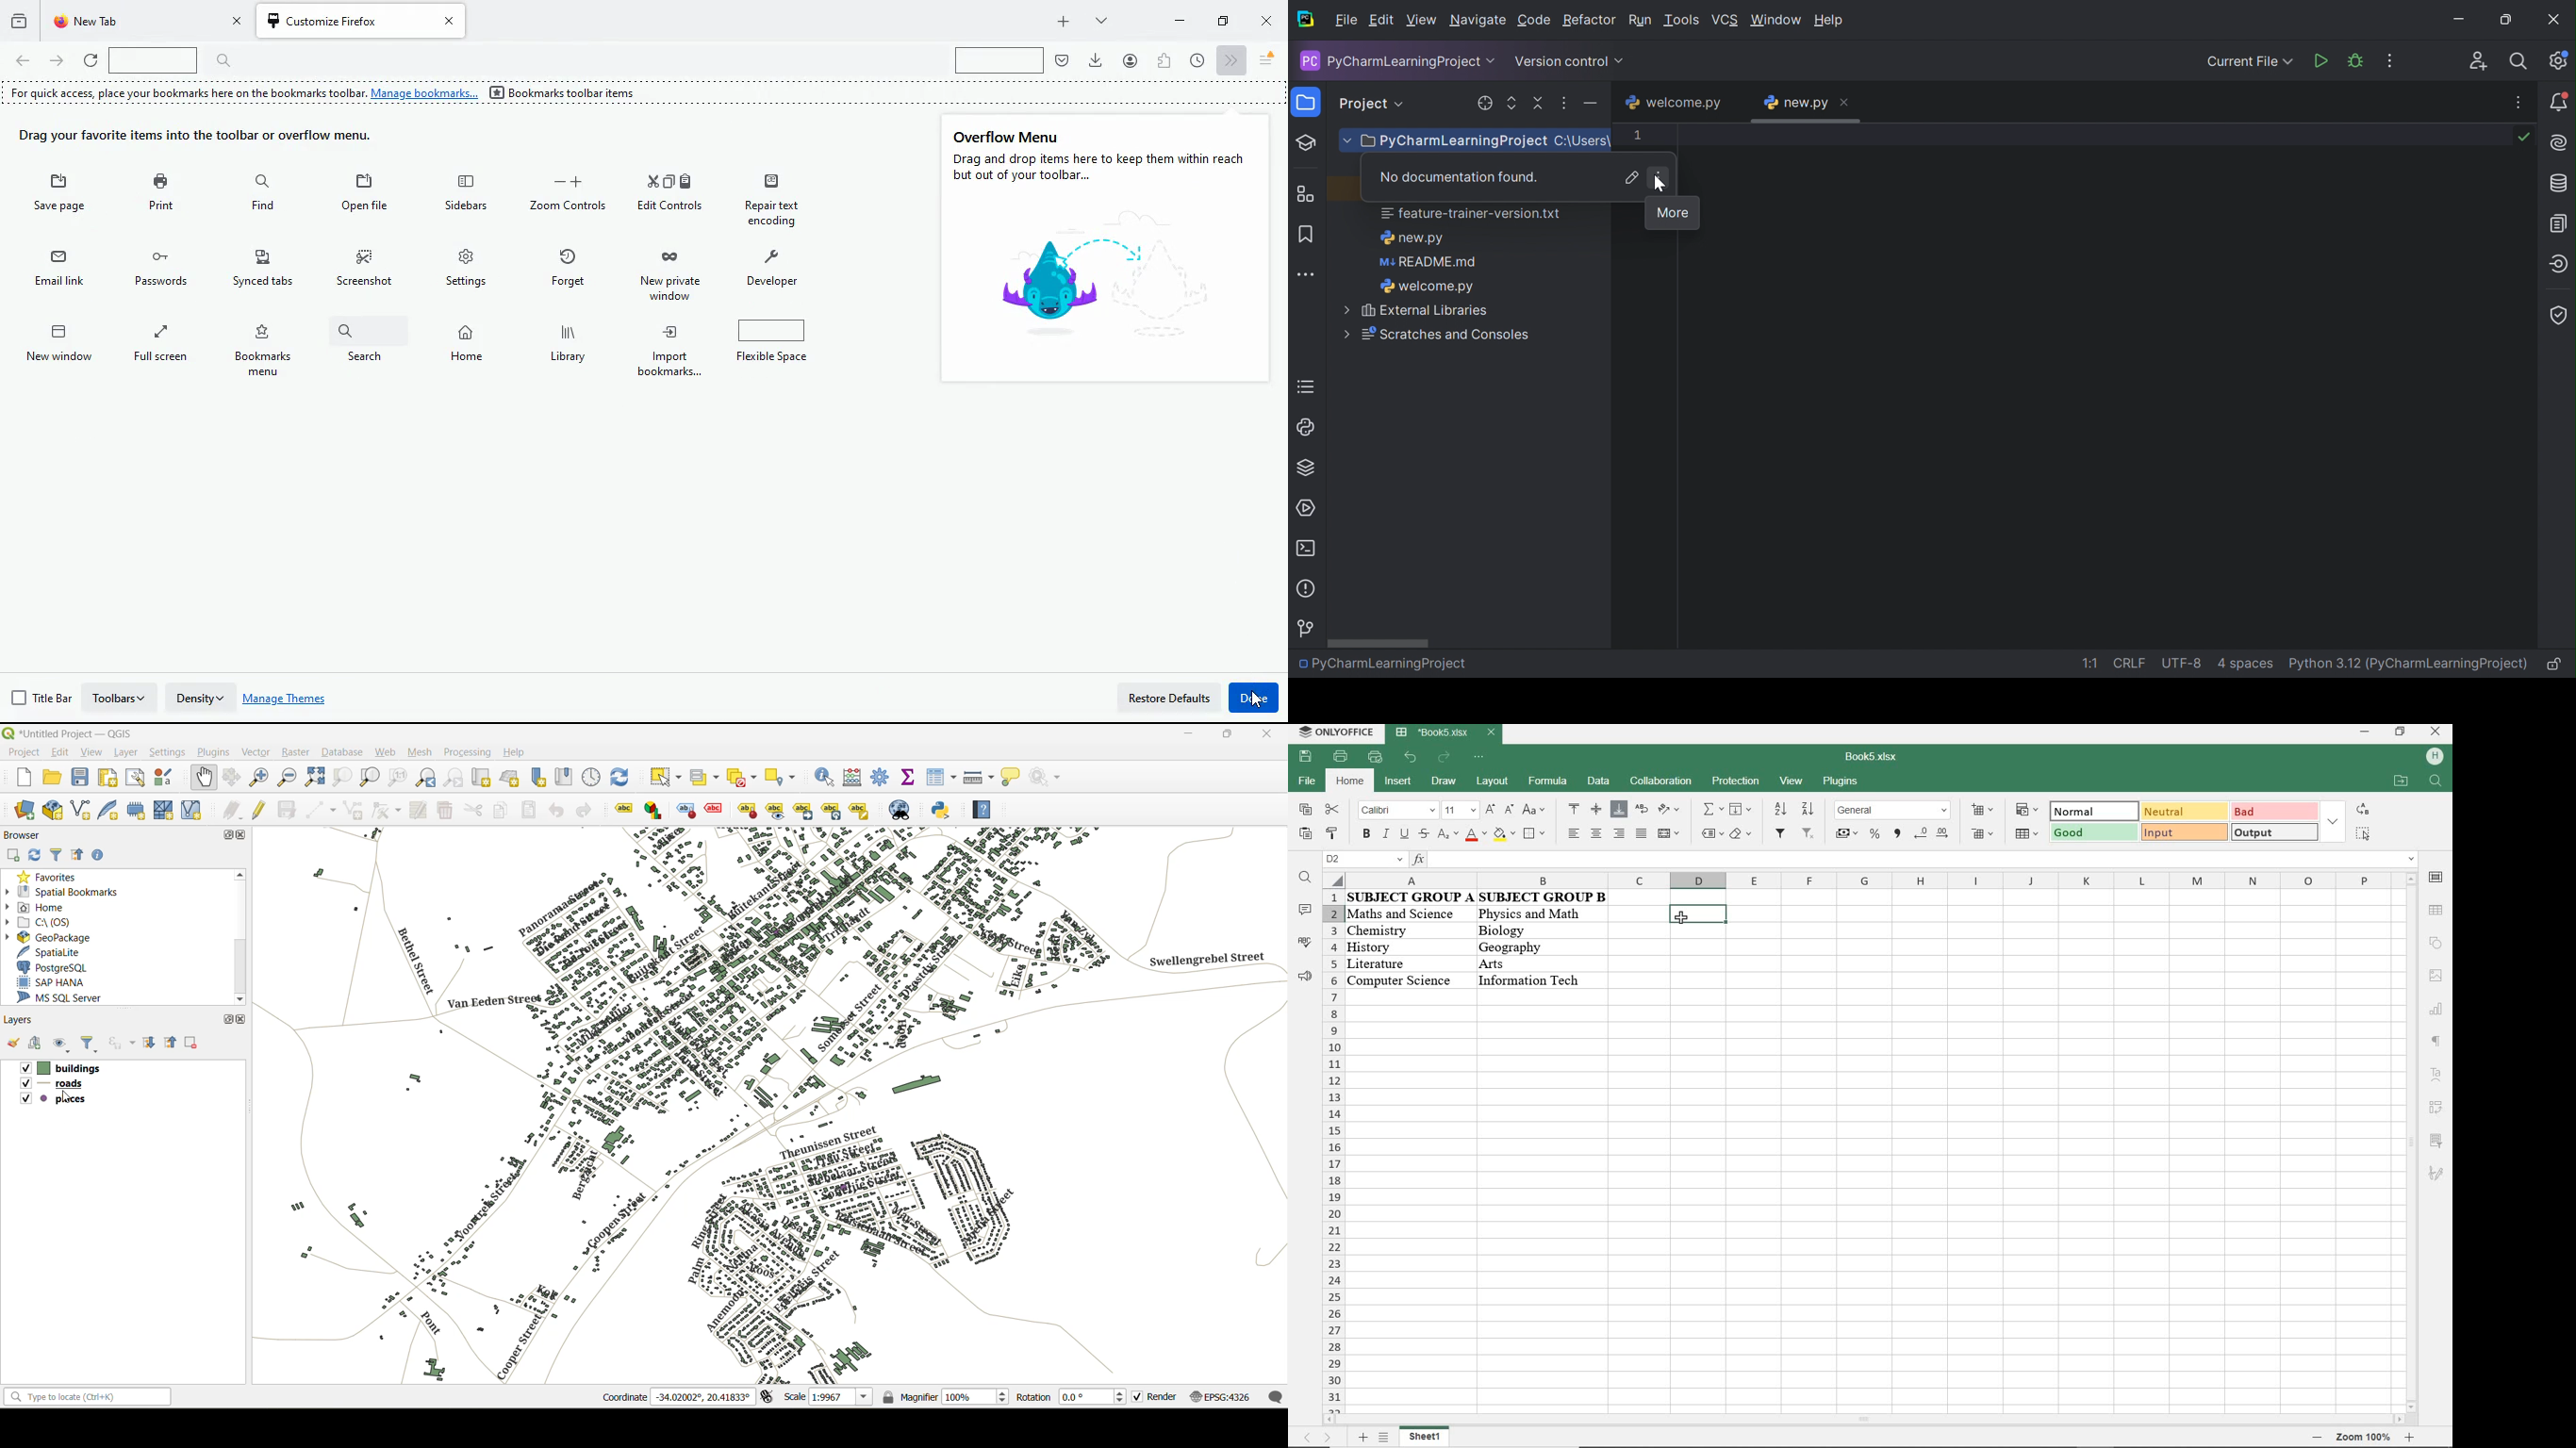 This screenshot has height=1456, width=2576. Describe the element at coordinates (1931, 833) in the screenshot. I see `change decimal` at that location.